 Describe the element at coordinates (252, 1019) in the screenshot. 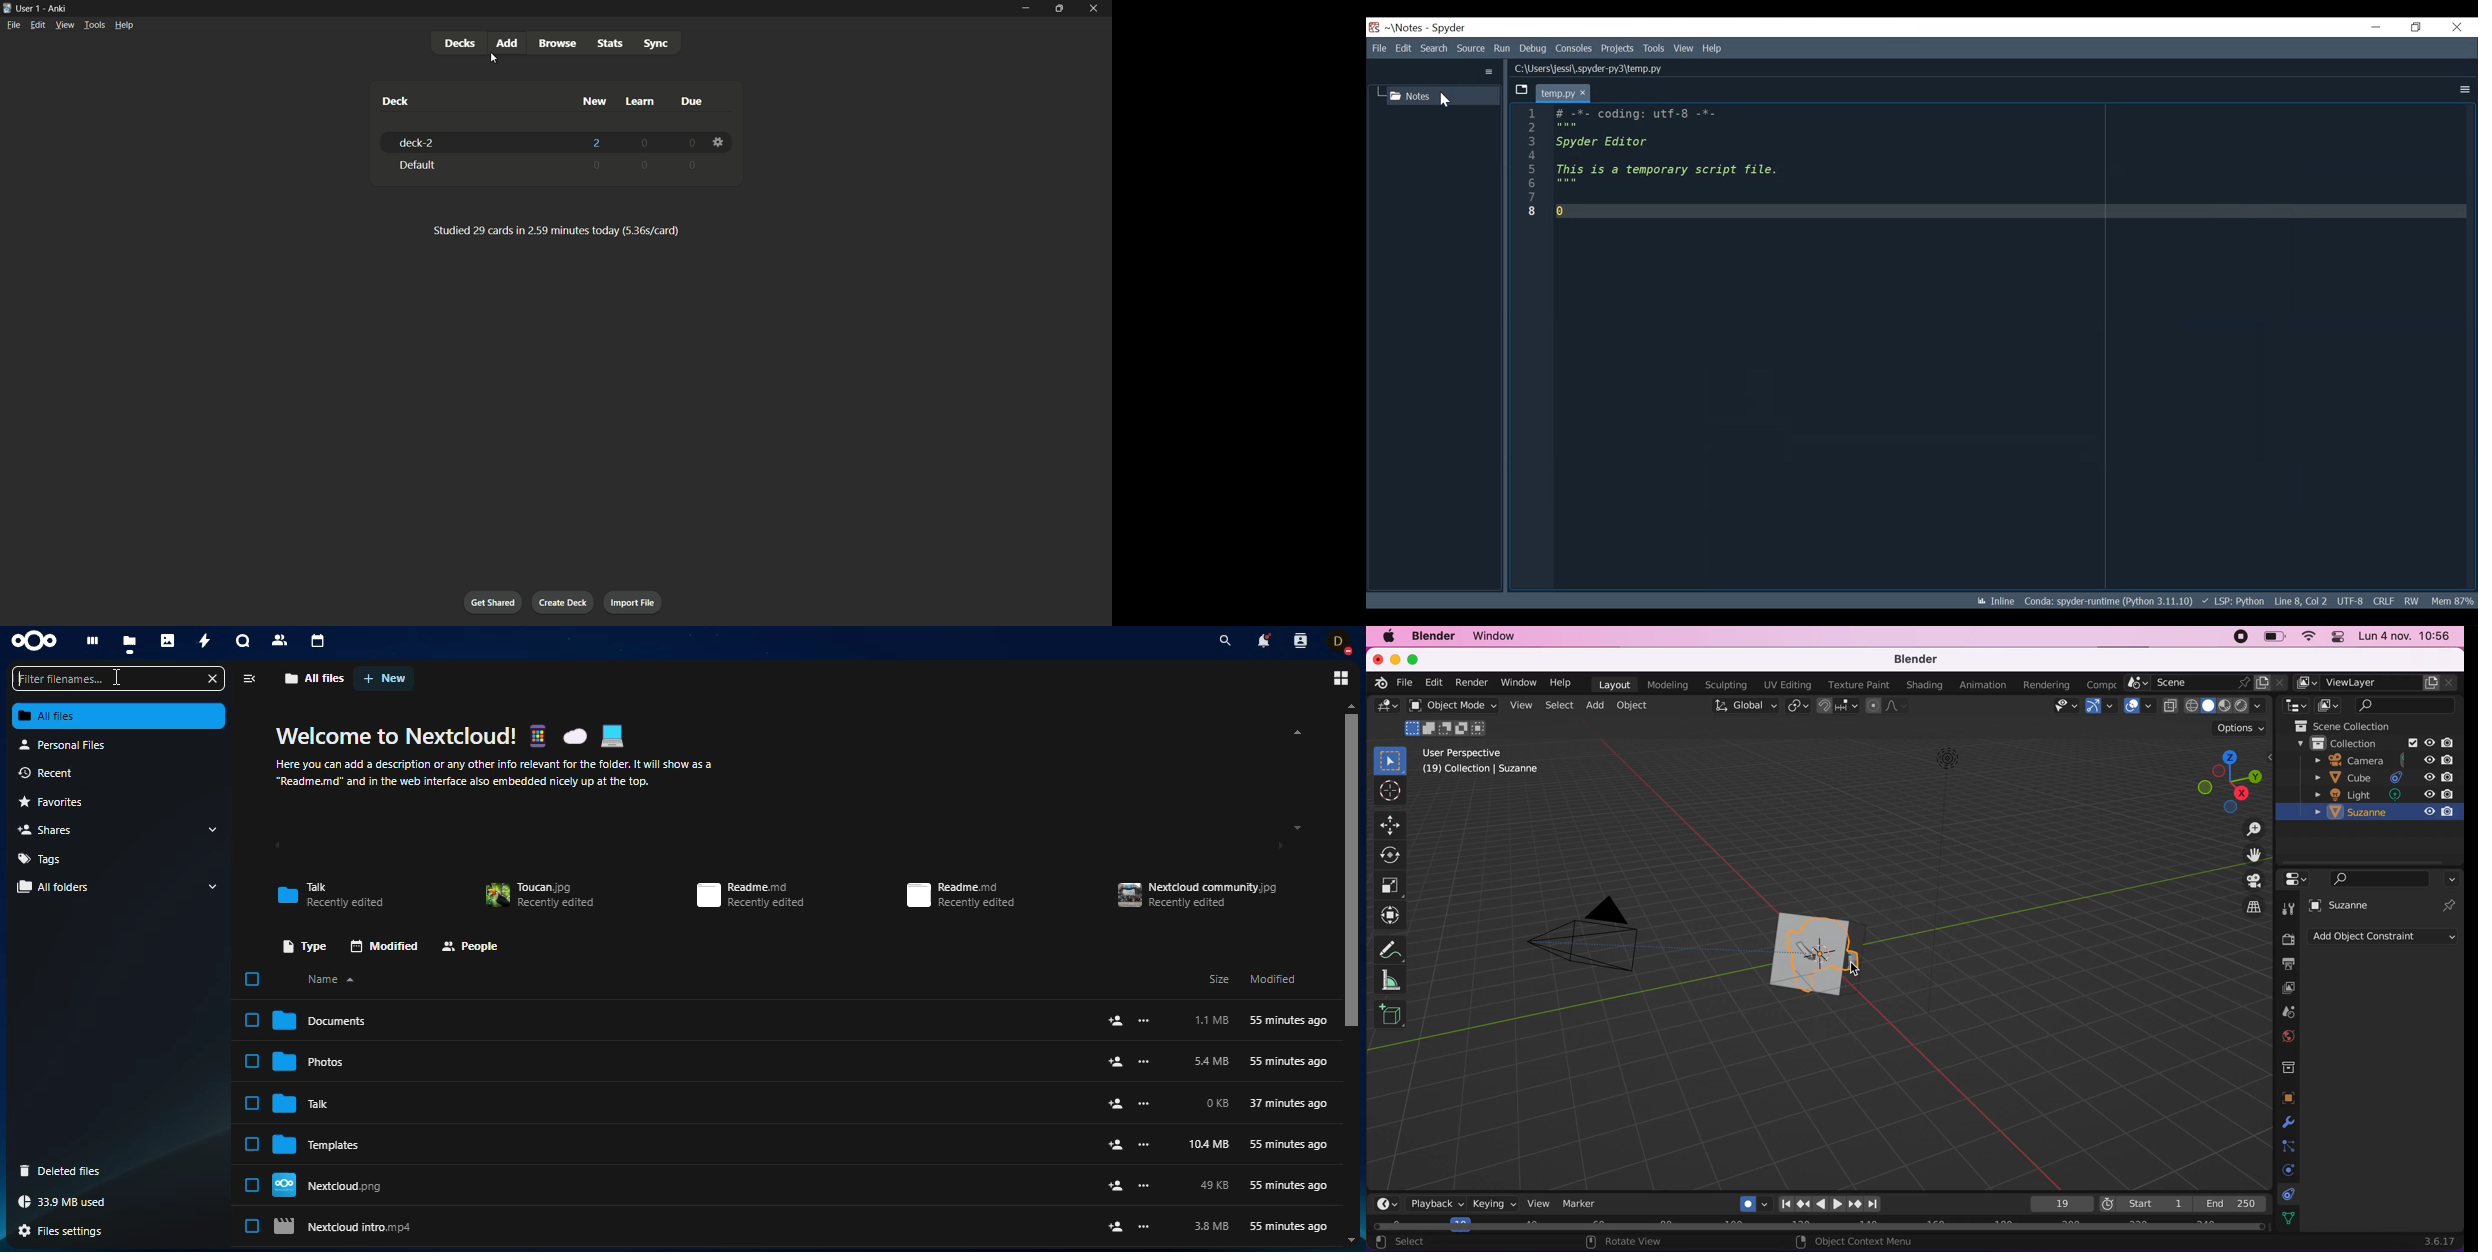

I see `Click to select` at that location.